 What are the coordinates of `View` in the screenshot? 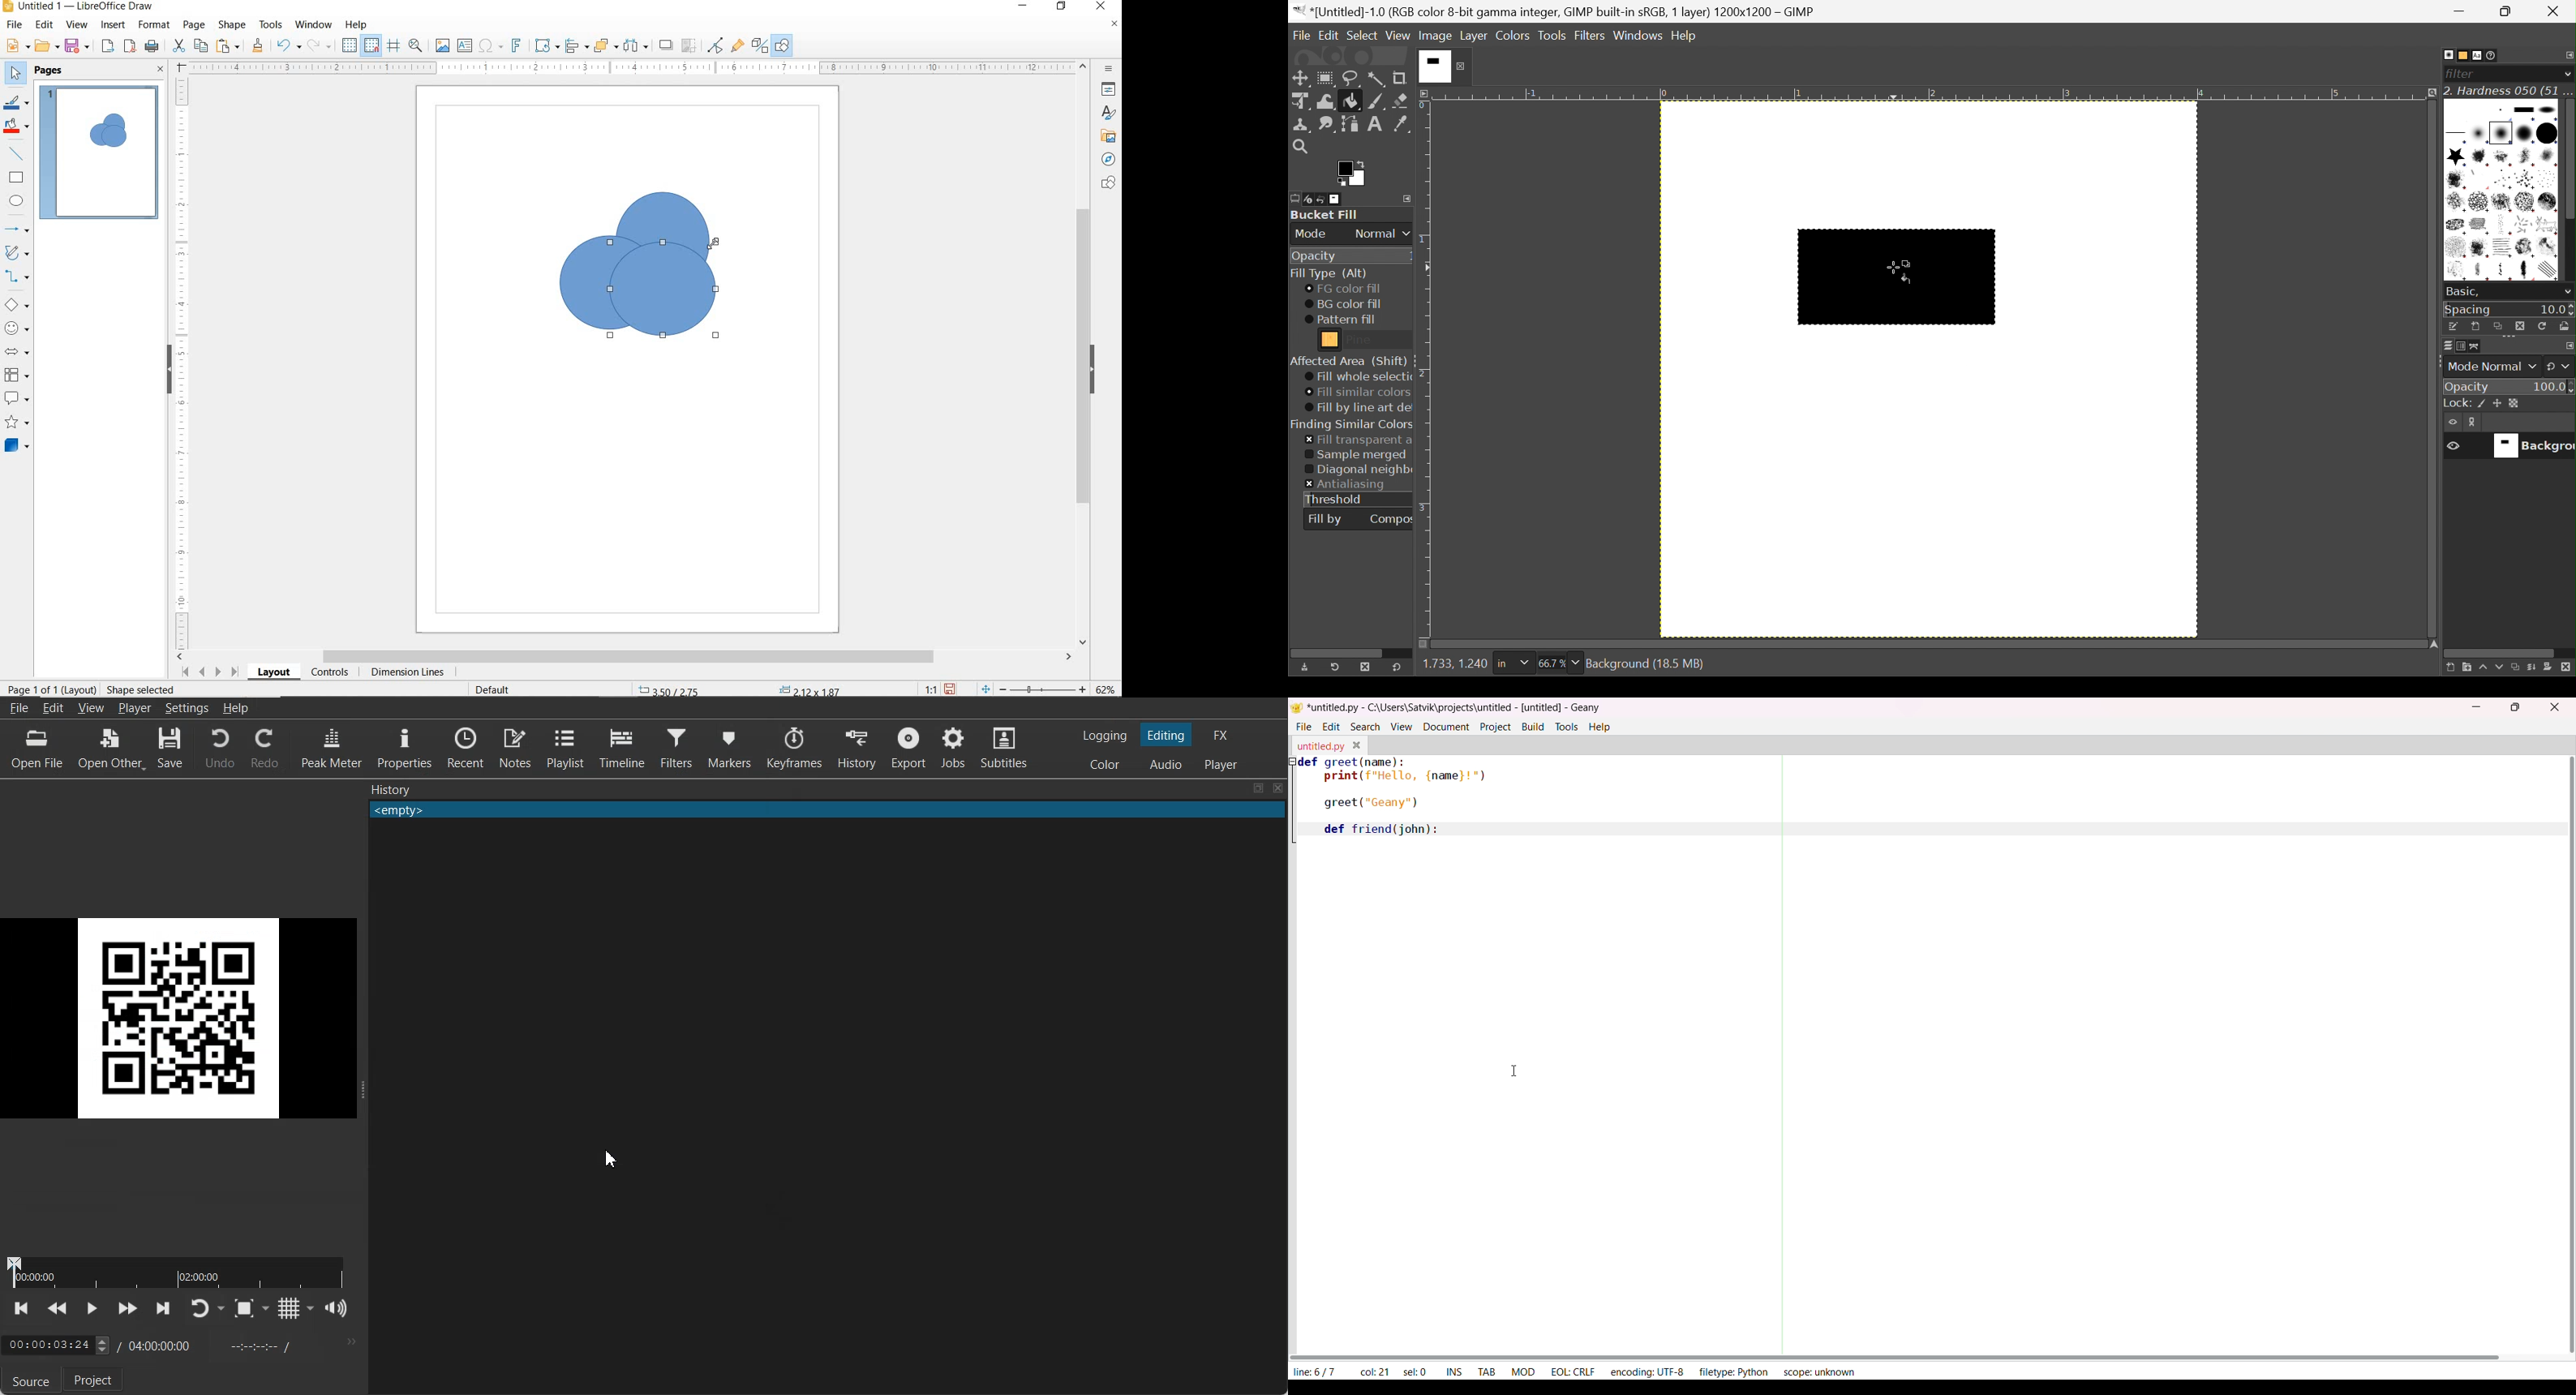 It's located at (92, 708).